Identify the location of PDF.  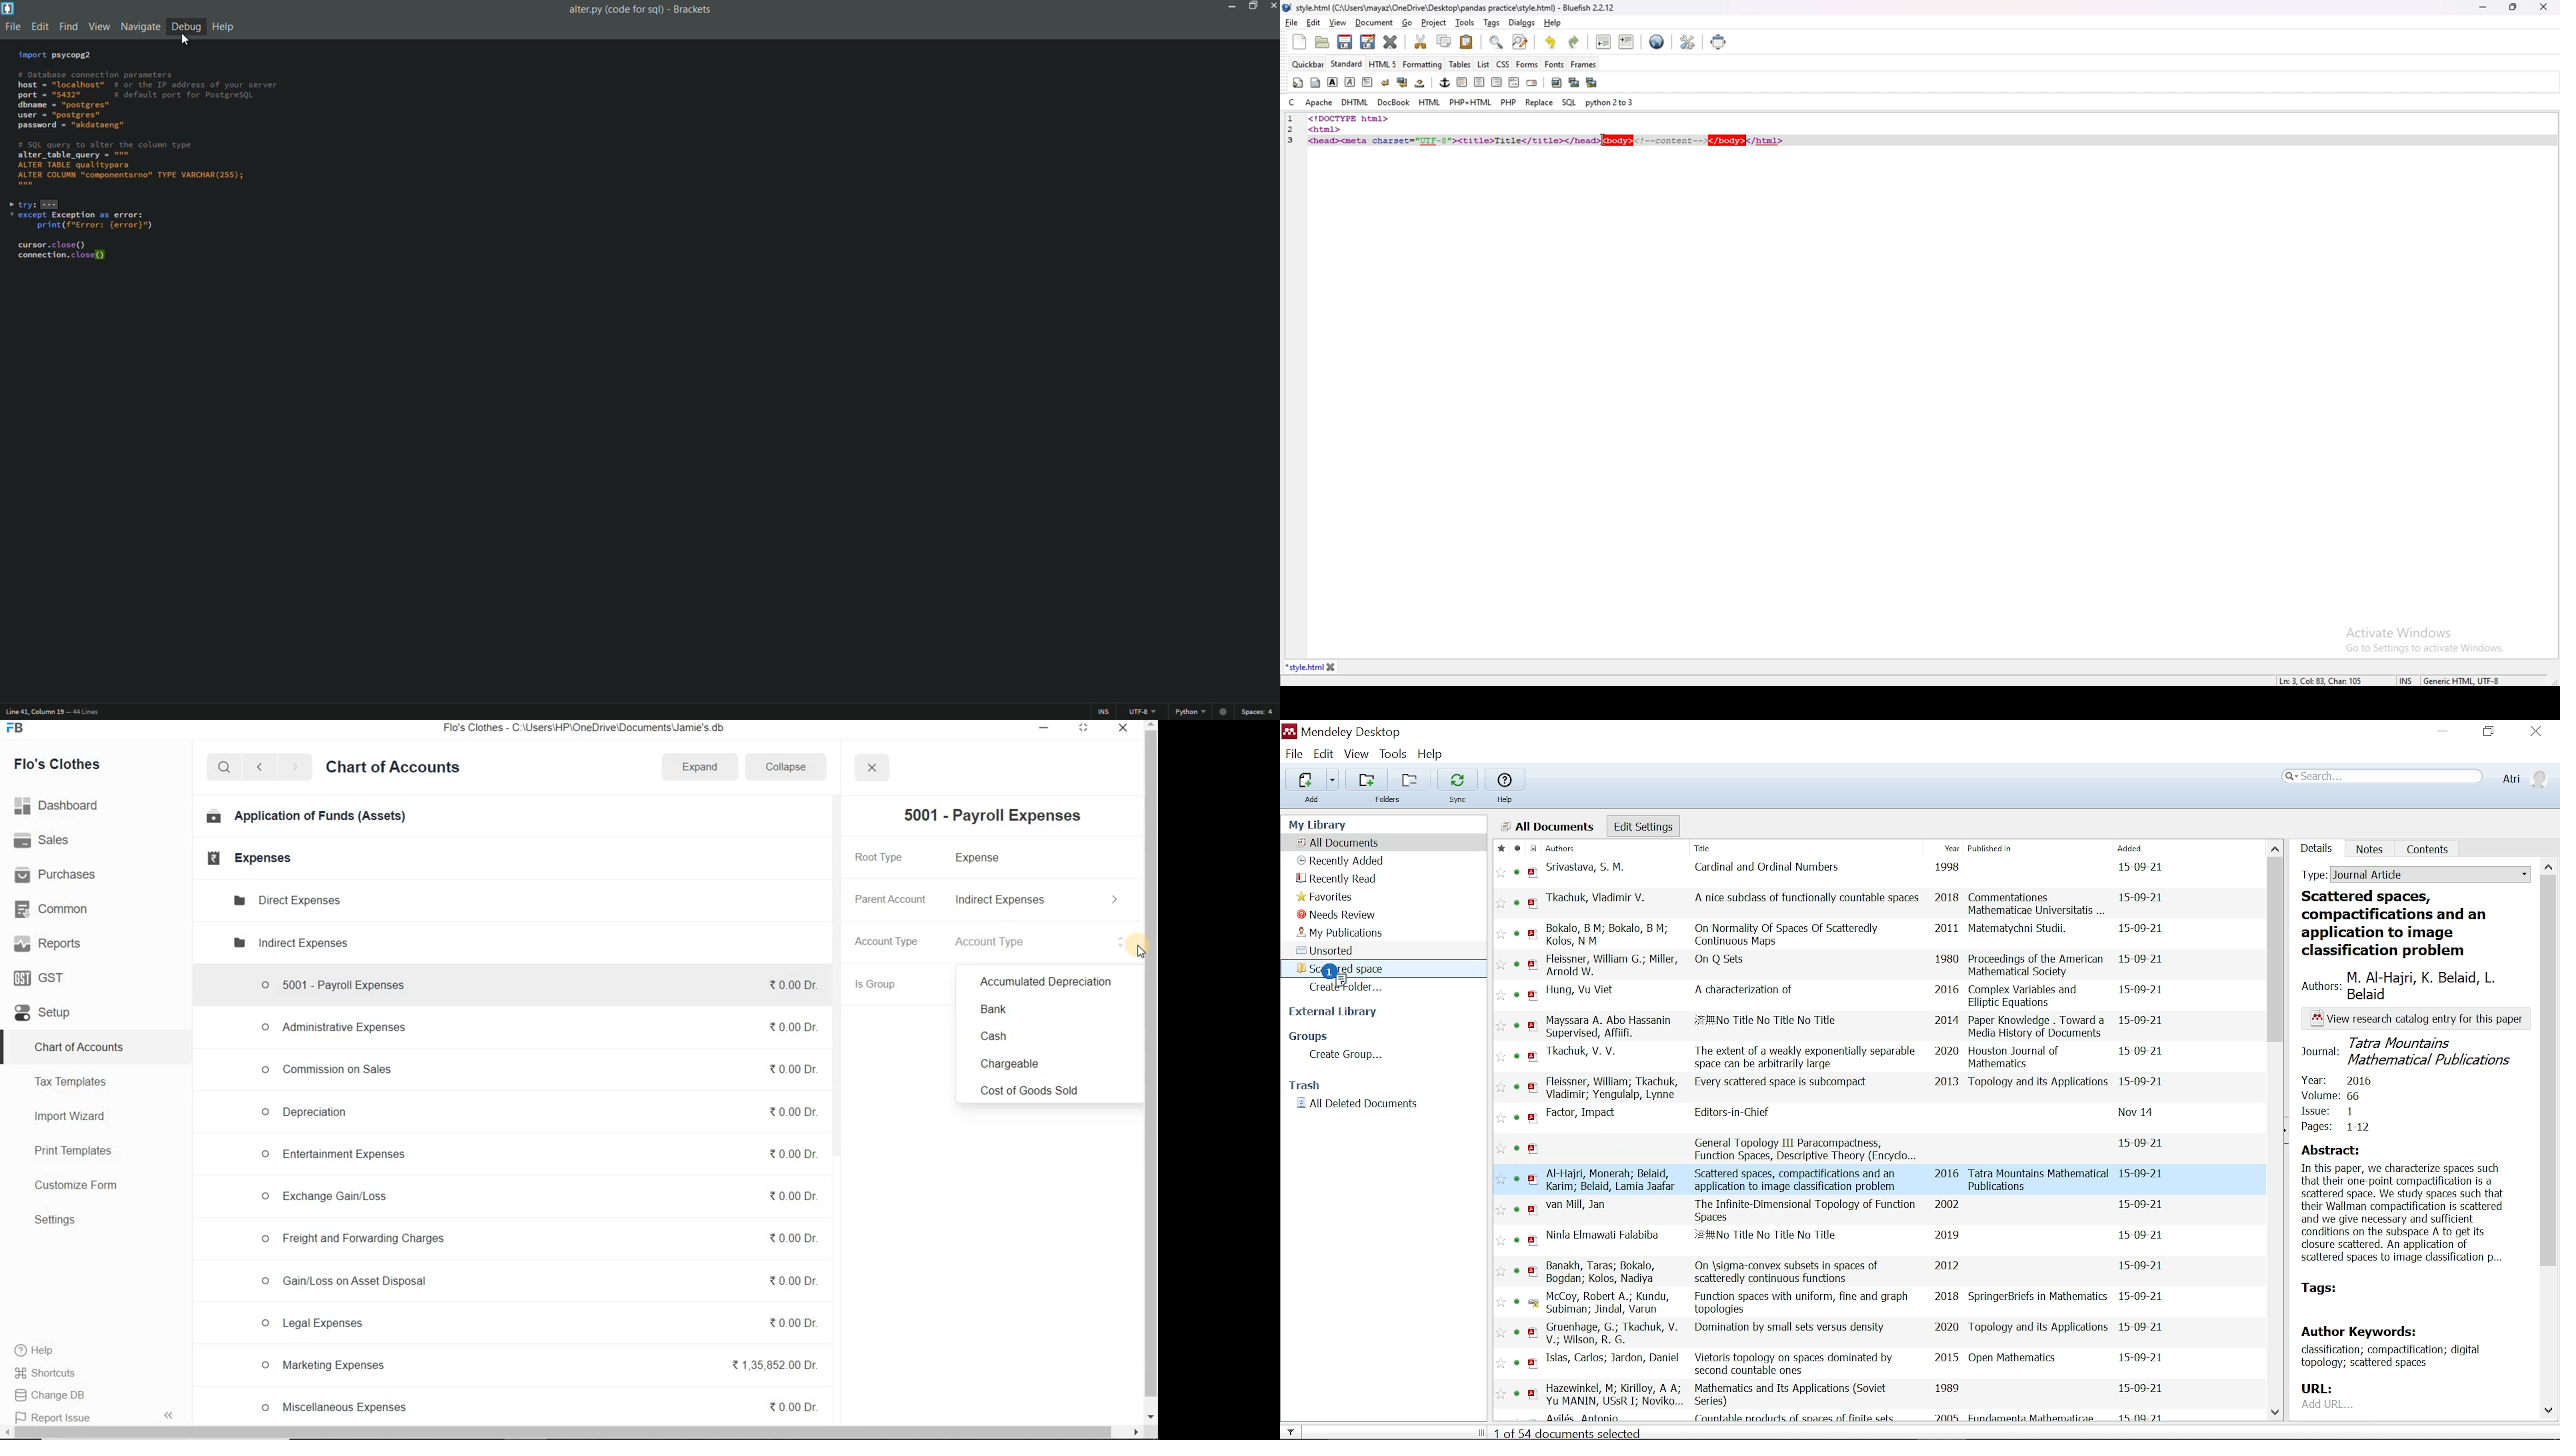
(1533, 1137).